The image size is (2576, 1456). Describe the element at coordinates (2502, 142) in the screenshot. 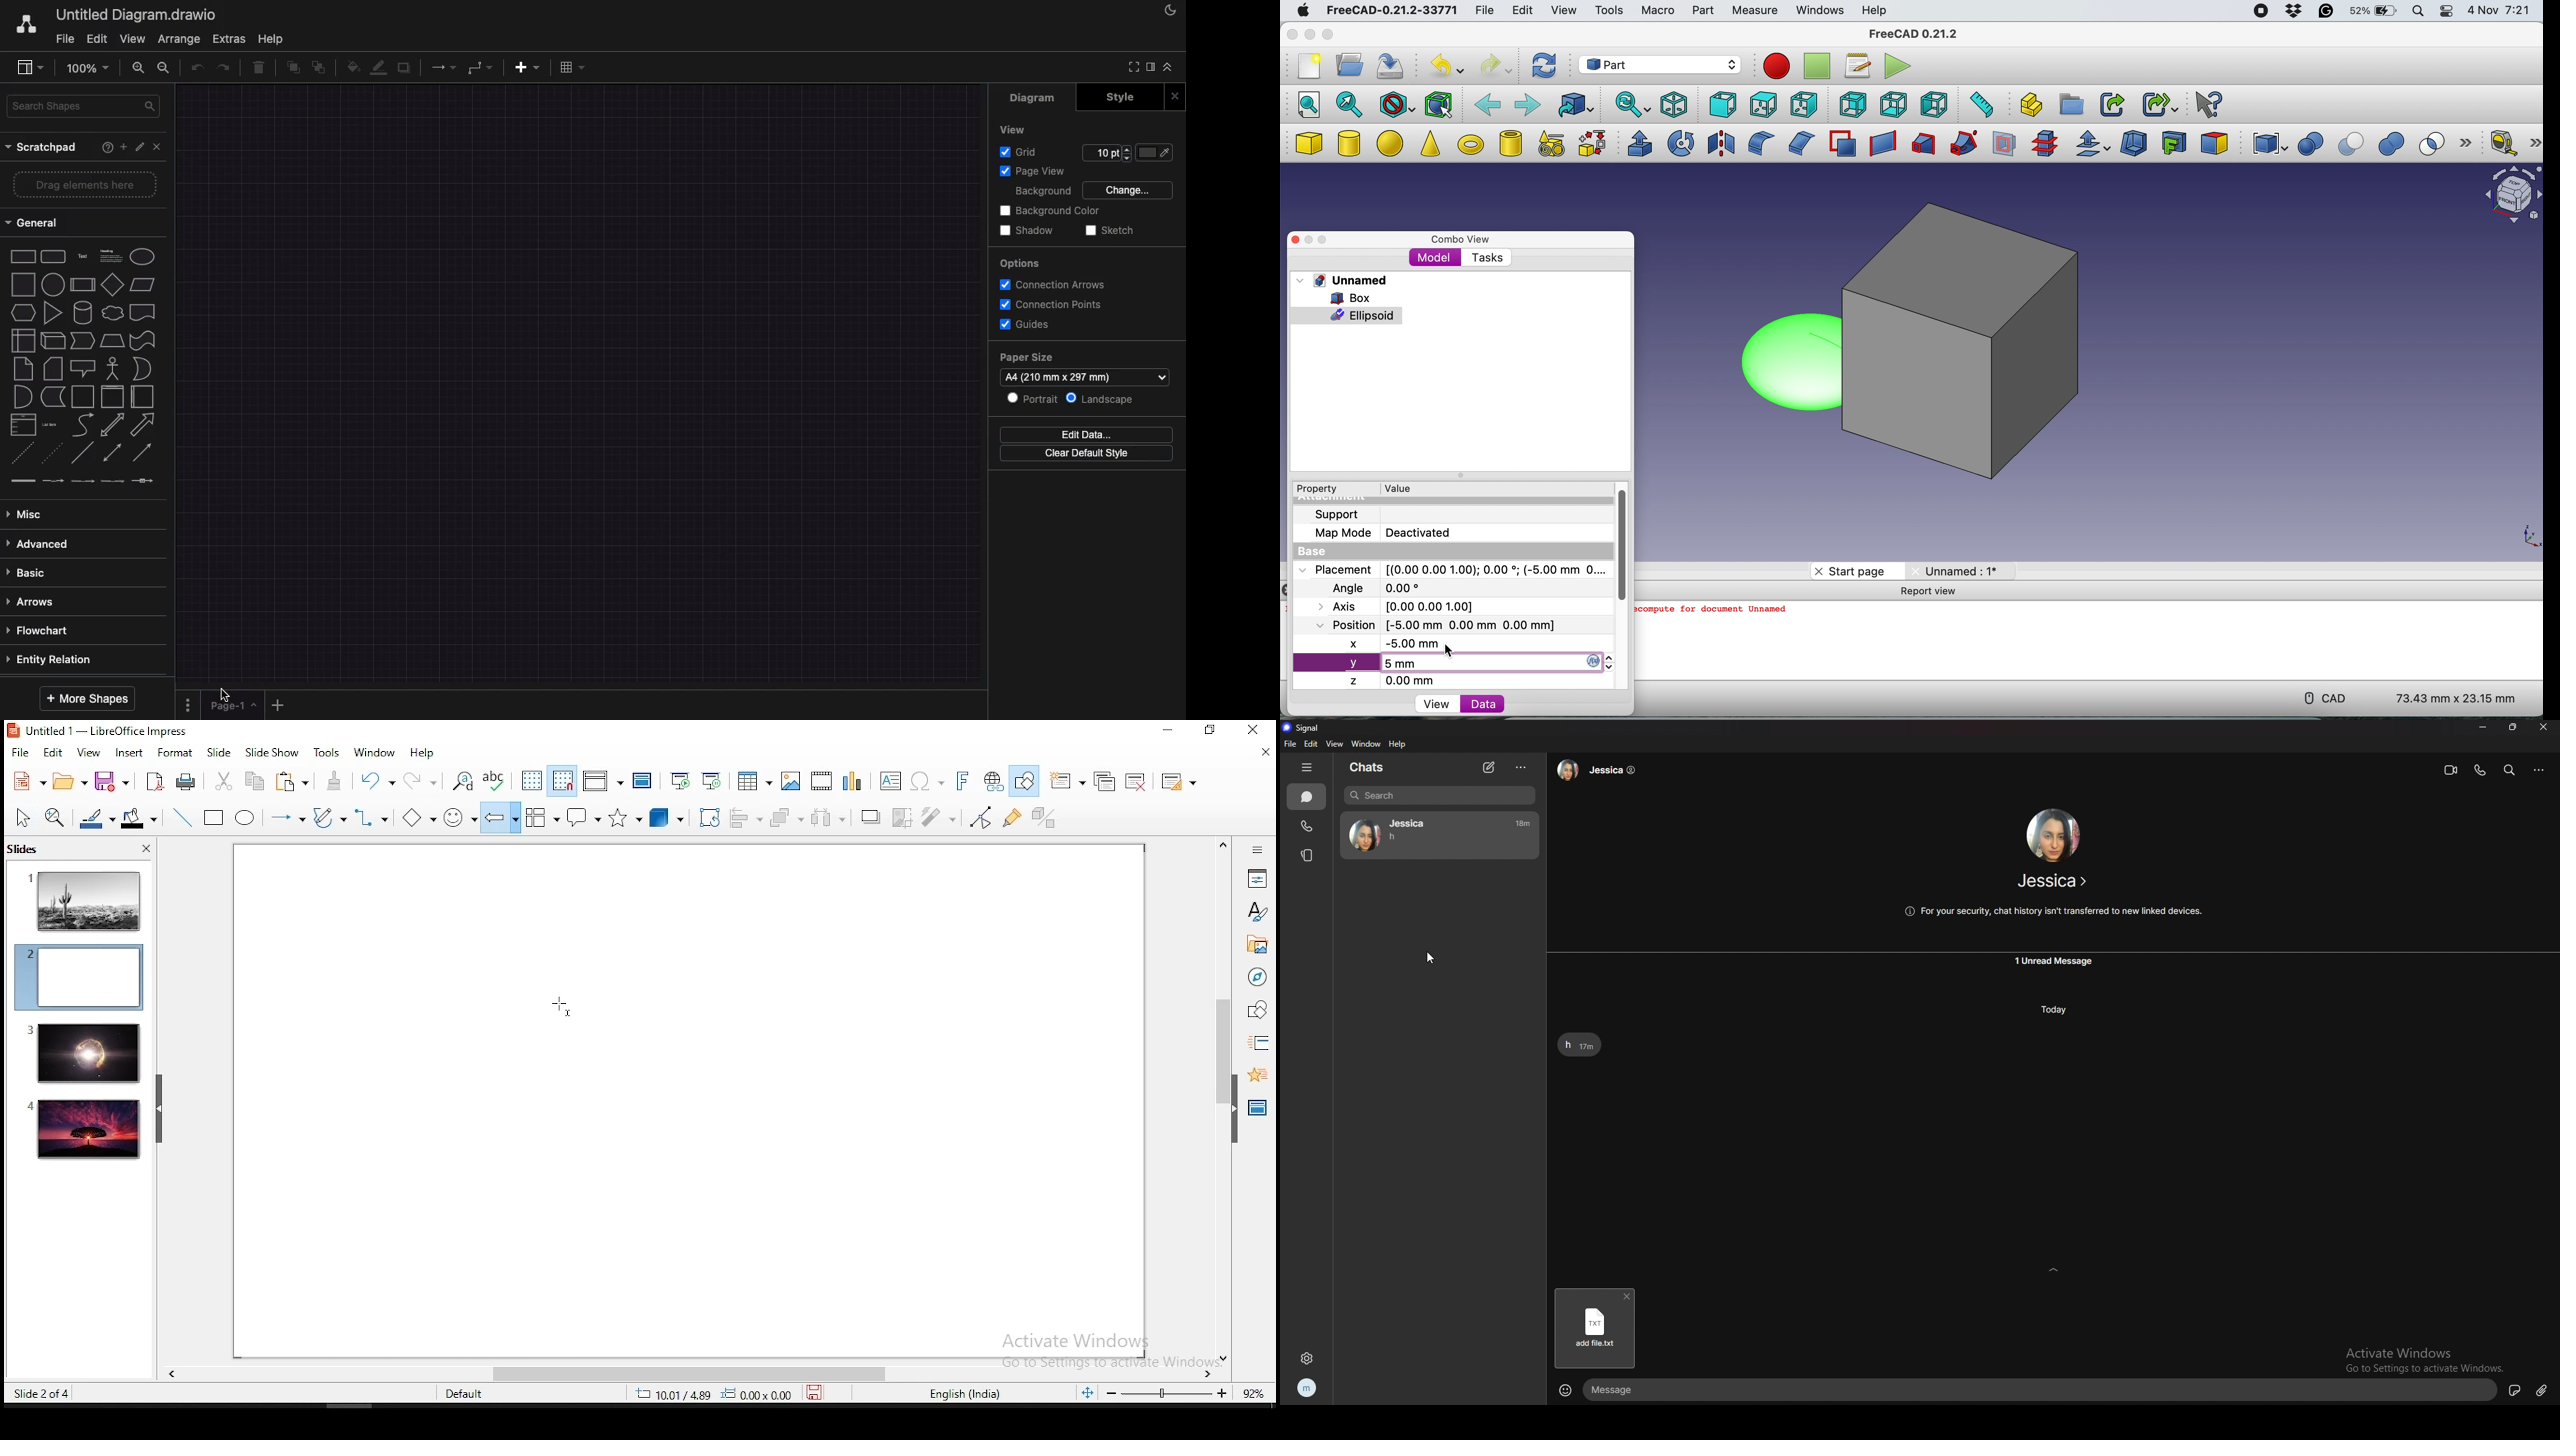

I see `measure linear` at that location.